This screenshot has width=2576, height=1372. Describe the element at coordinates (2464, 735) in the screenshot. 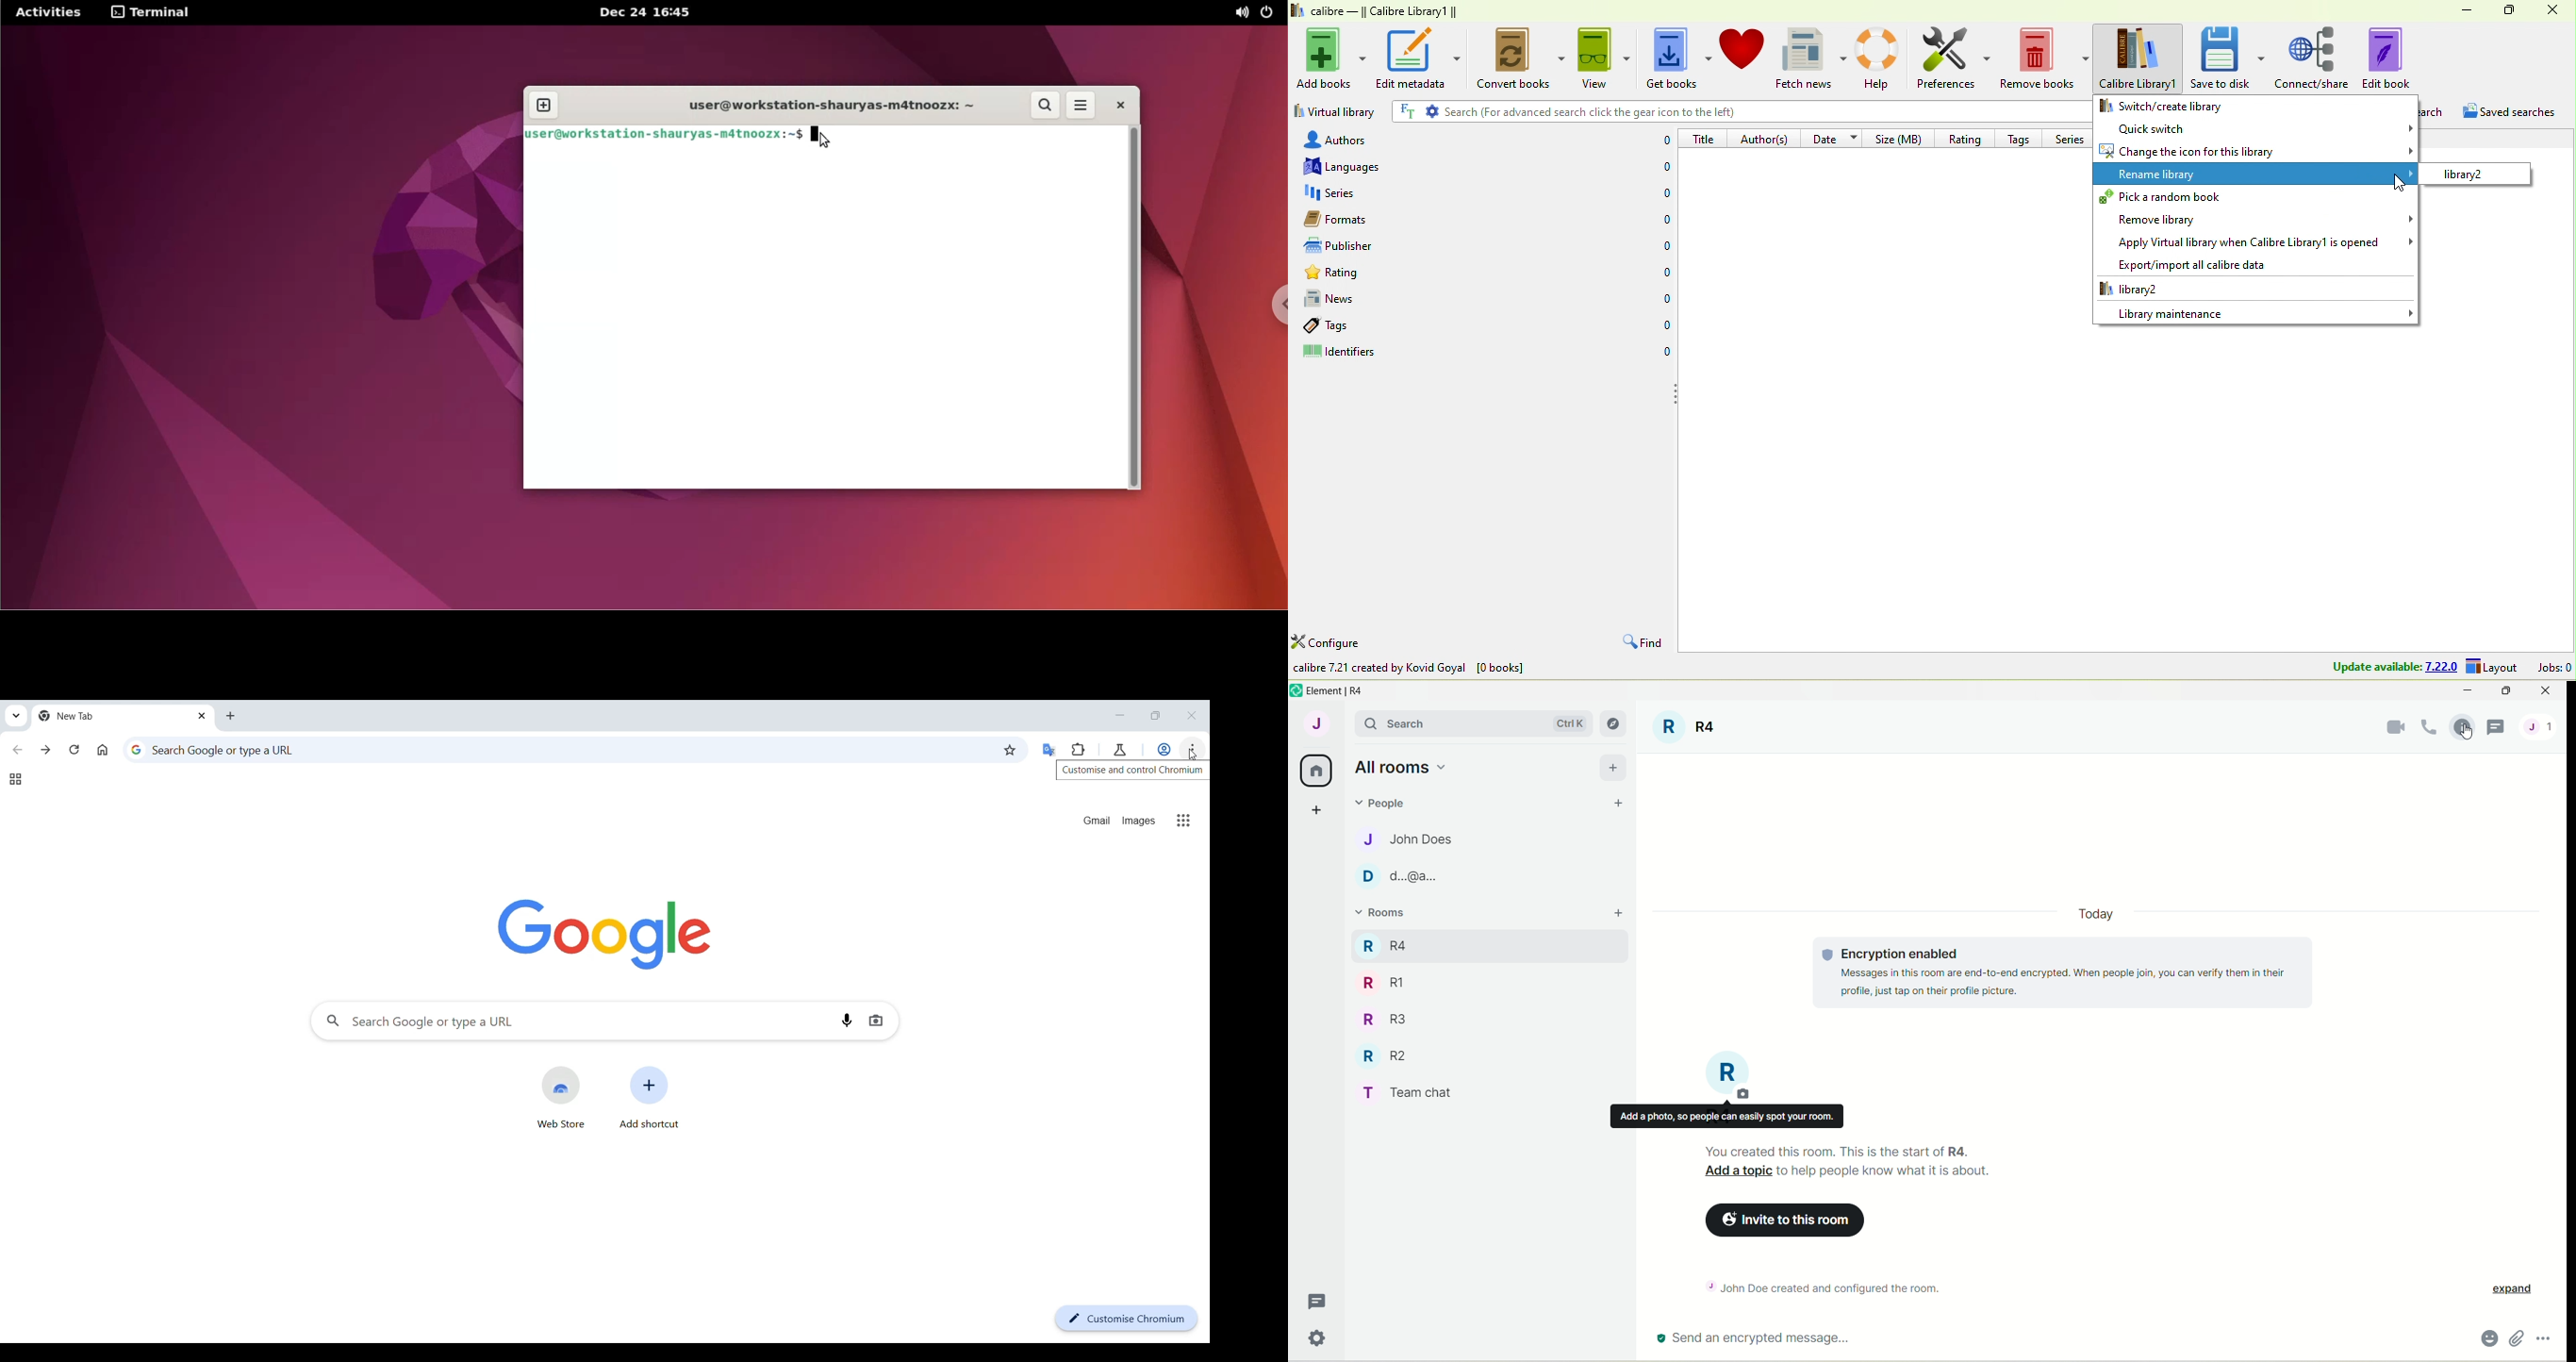

I see `cursor` at that location.